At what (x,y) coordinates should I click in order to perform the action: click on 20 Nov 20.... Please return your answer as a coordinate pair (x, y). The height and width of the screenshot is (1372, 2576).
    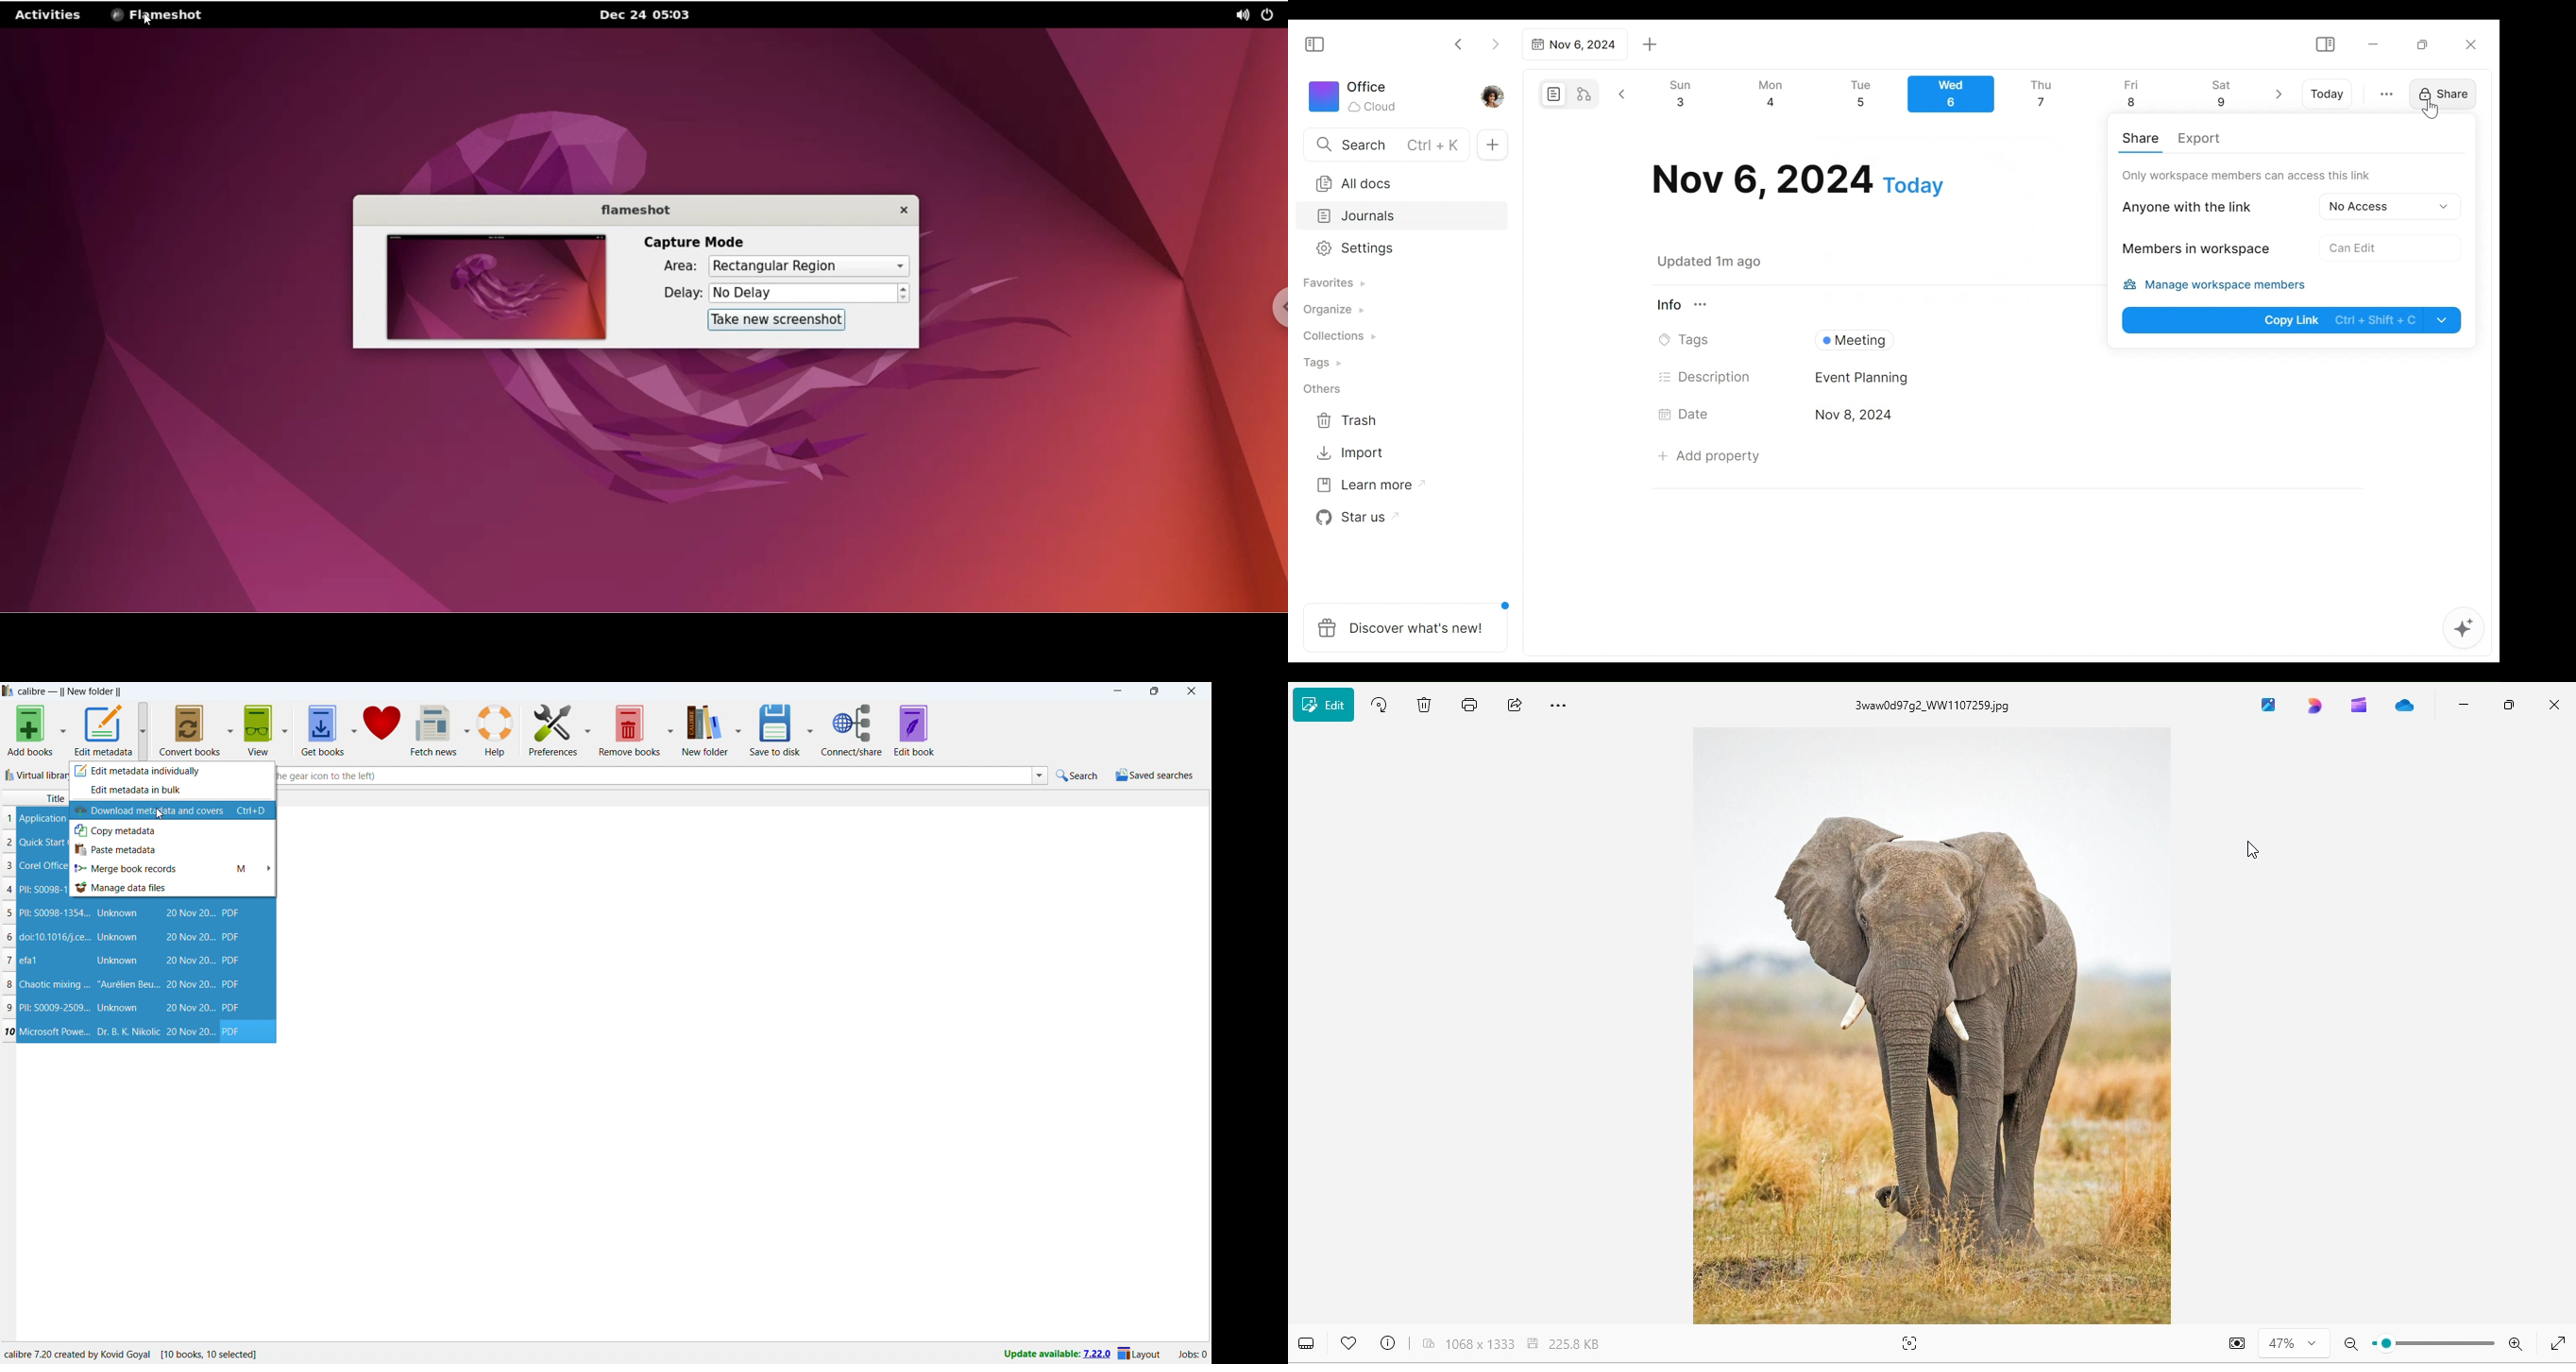
    Looking at the image, I should click on (189, 937).